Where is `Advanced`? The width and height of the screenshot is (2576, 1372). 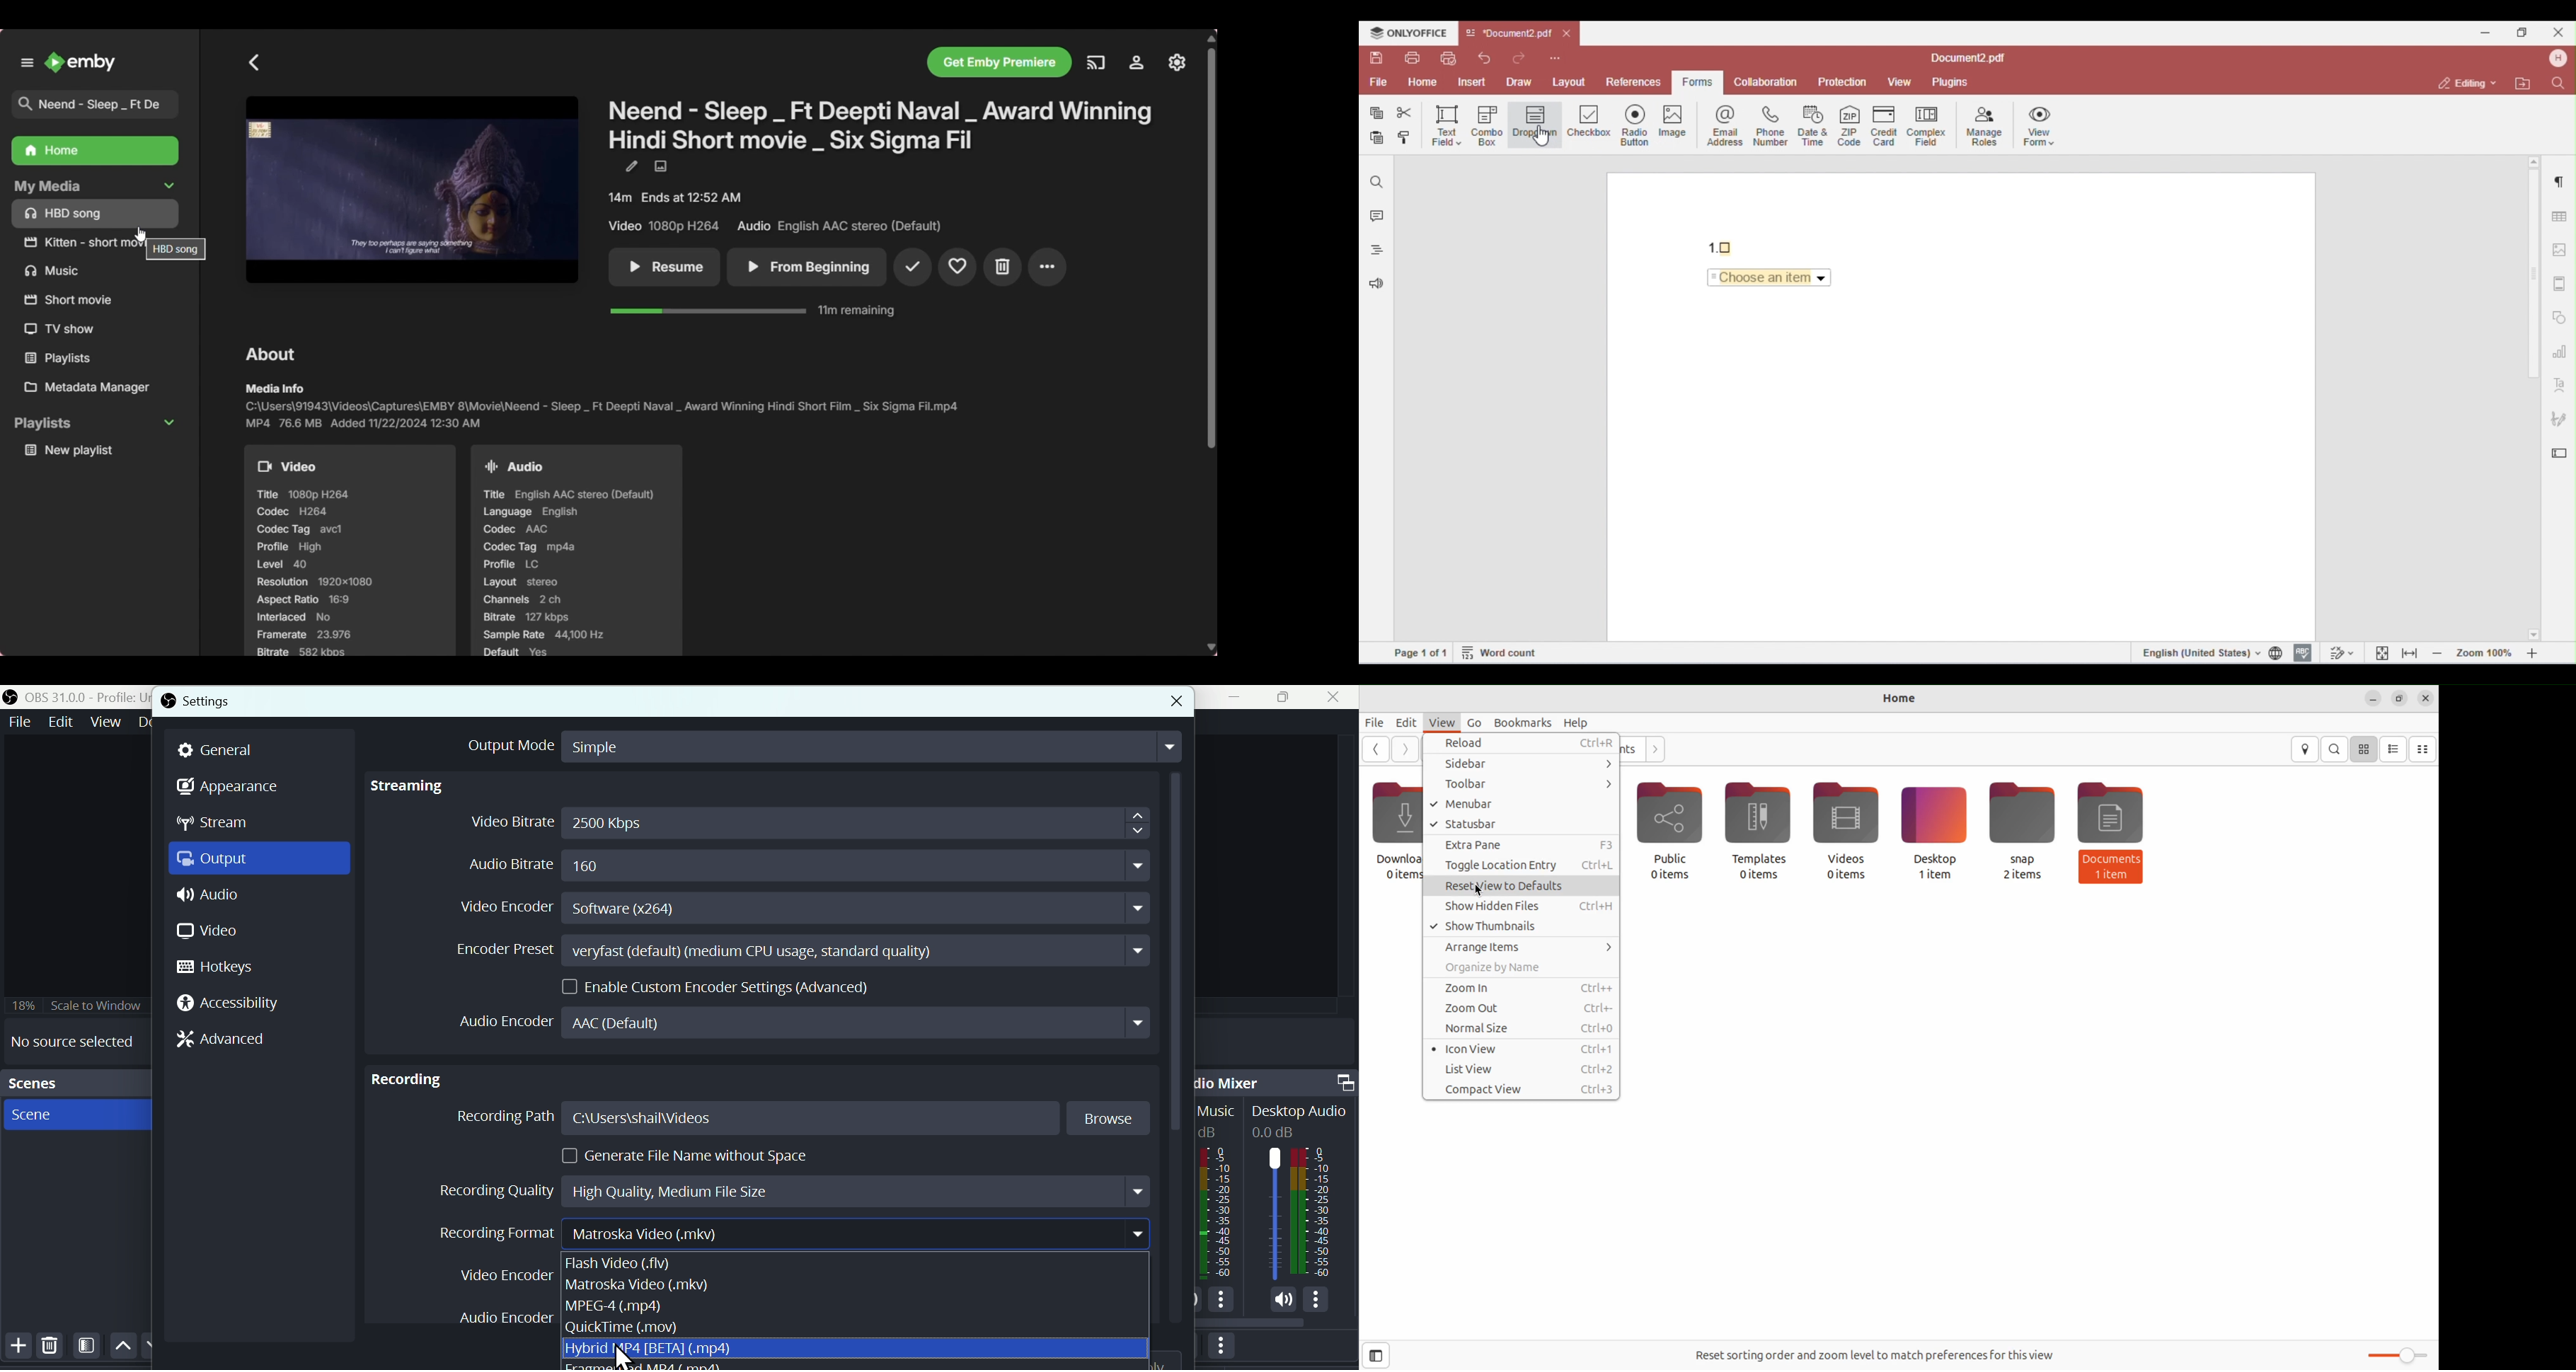 Advanced is located at coordinates (224, 1039).